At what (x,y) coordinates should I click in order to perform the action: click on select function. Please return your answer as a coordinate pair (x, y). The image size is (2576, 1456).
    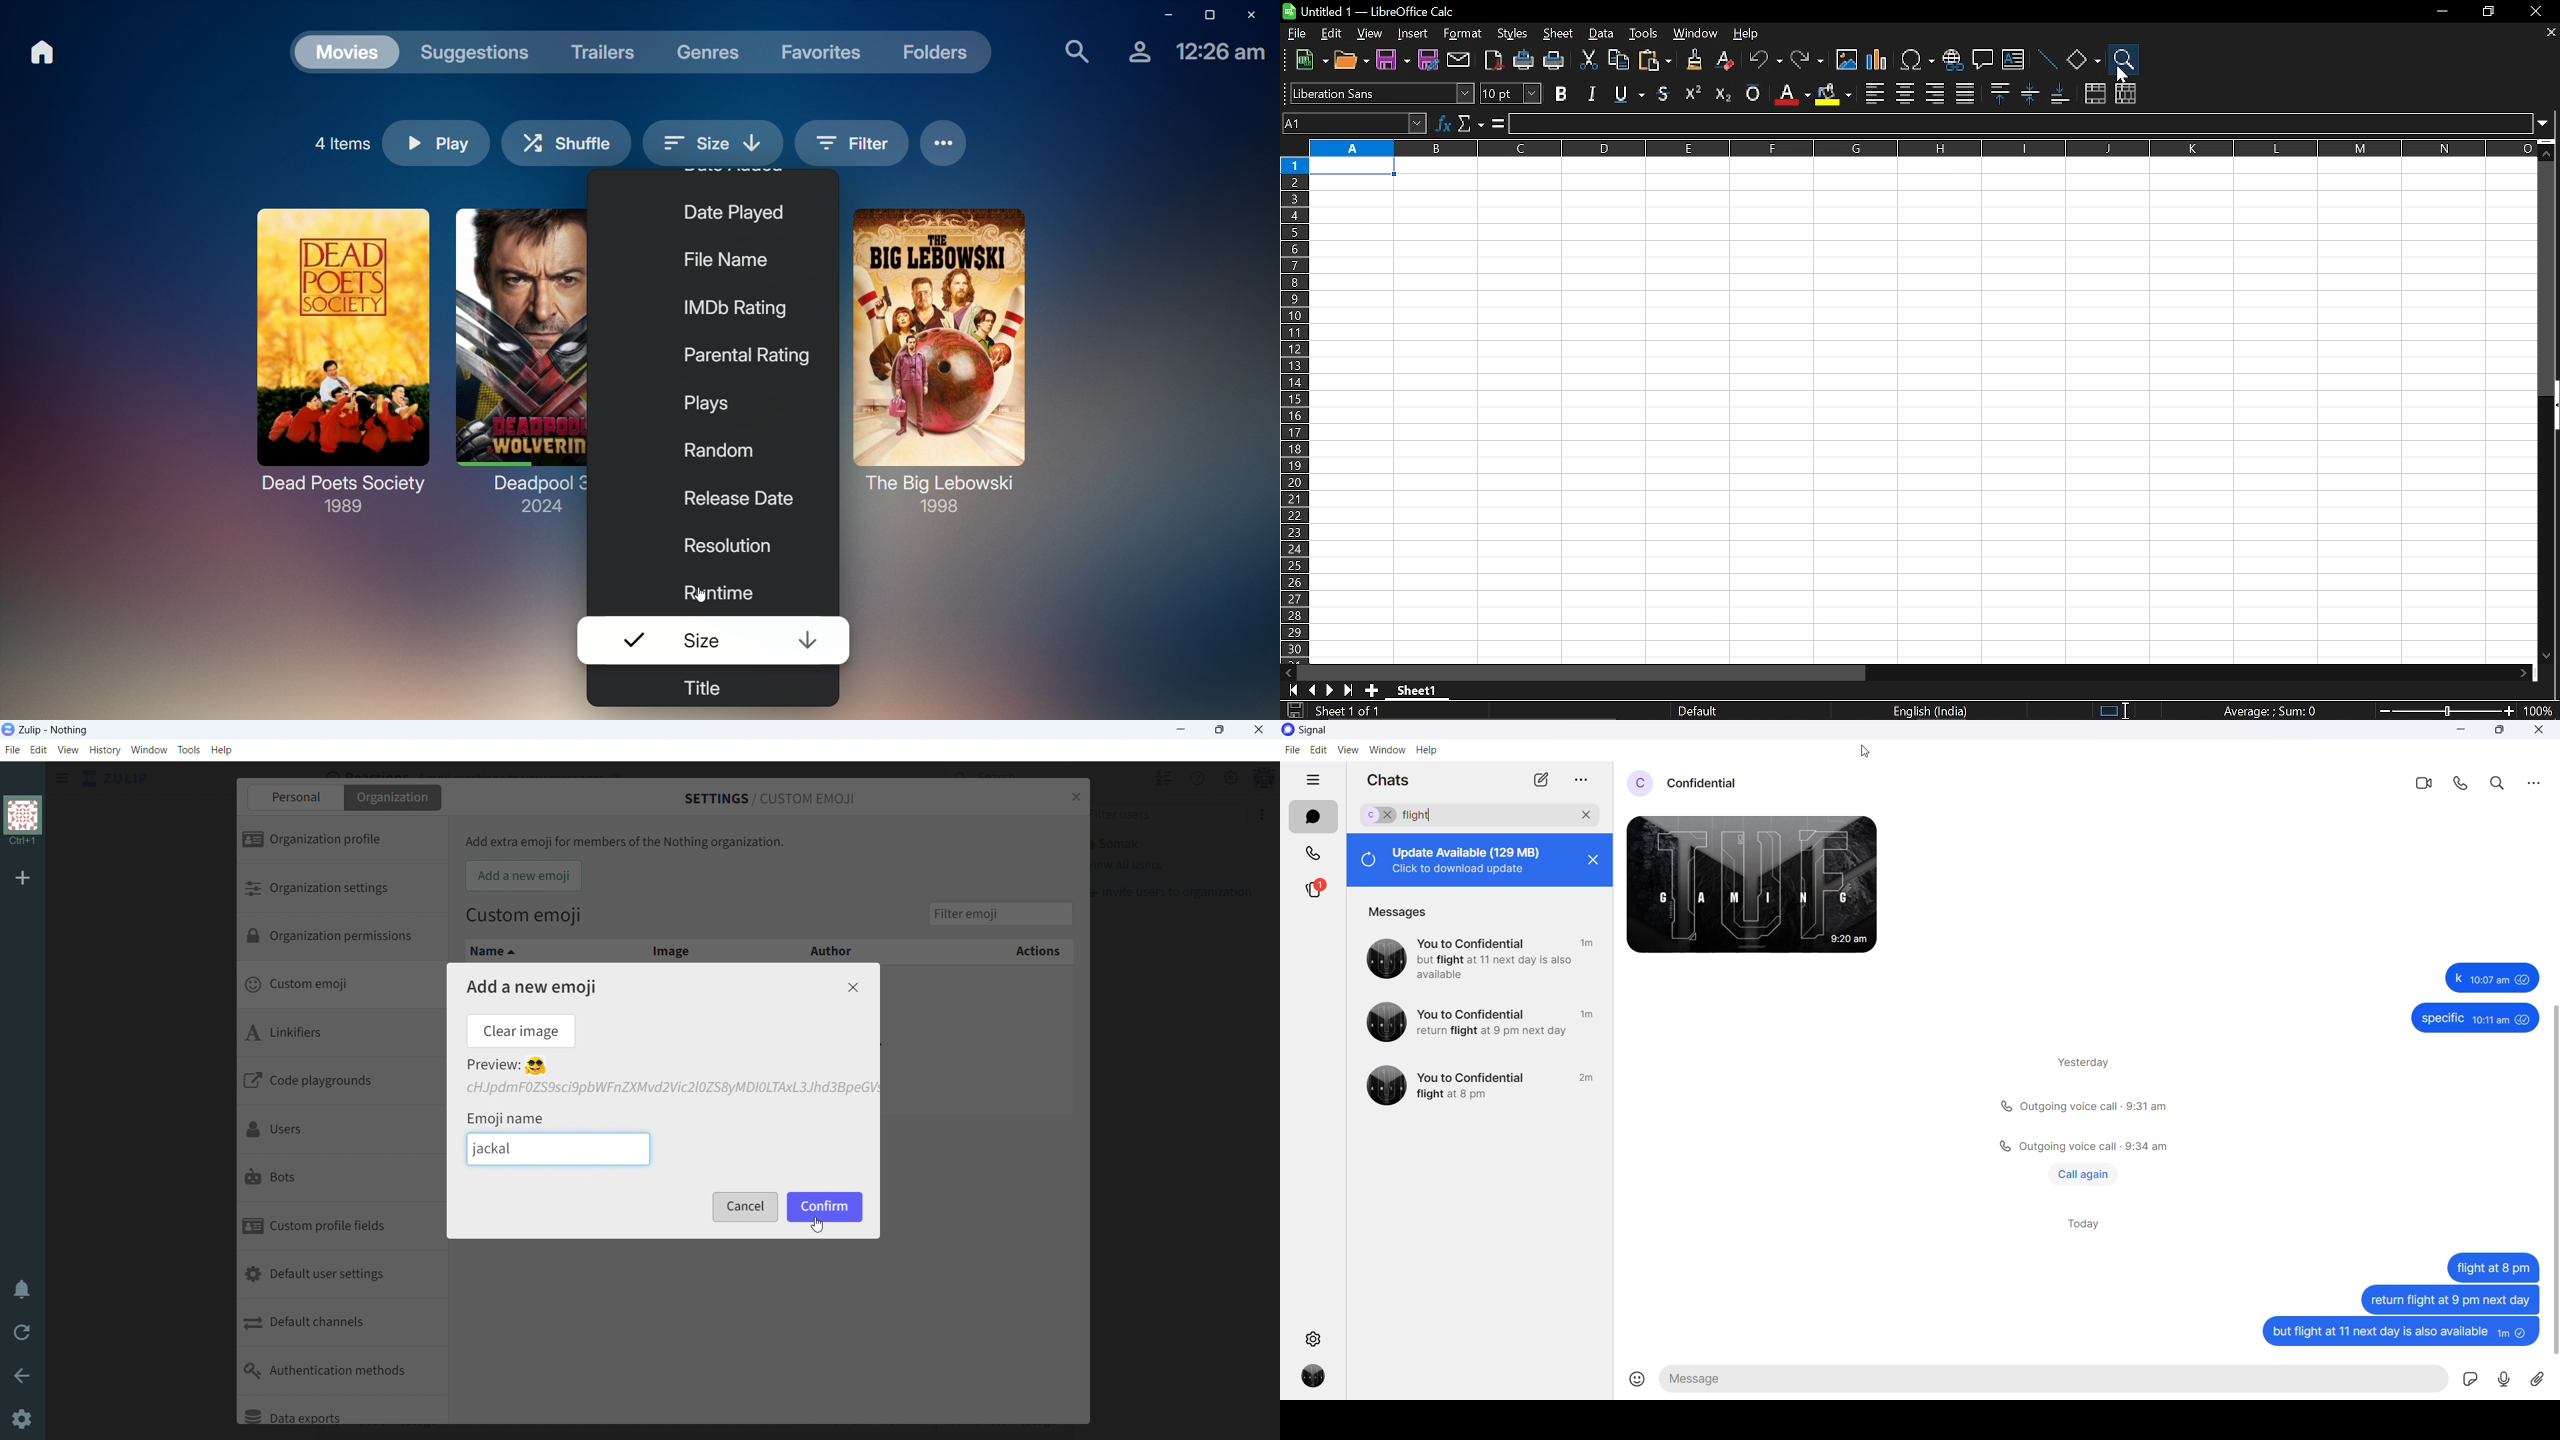
    Looking at the image, I should click on (1470, 121).